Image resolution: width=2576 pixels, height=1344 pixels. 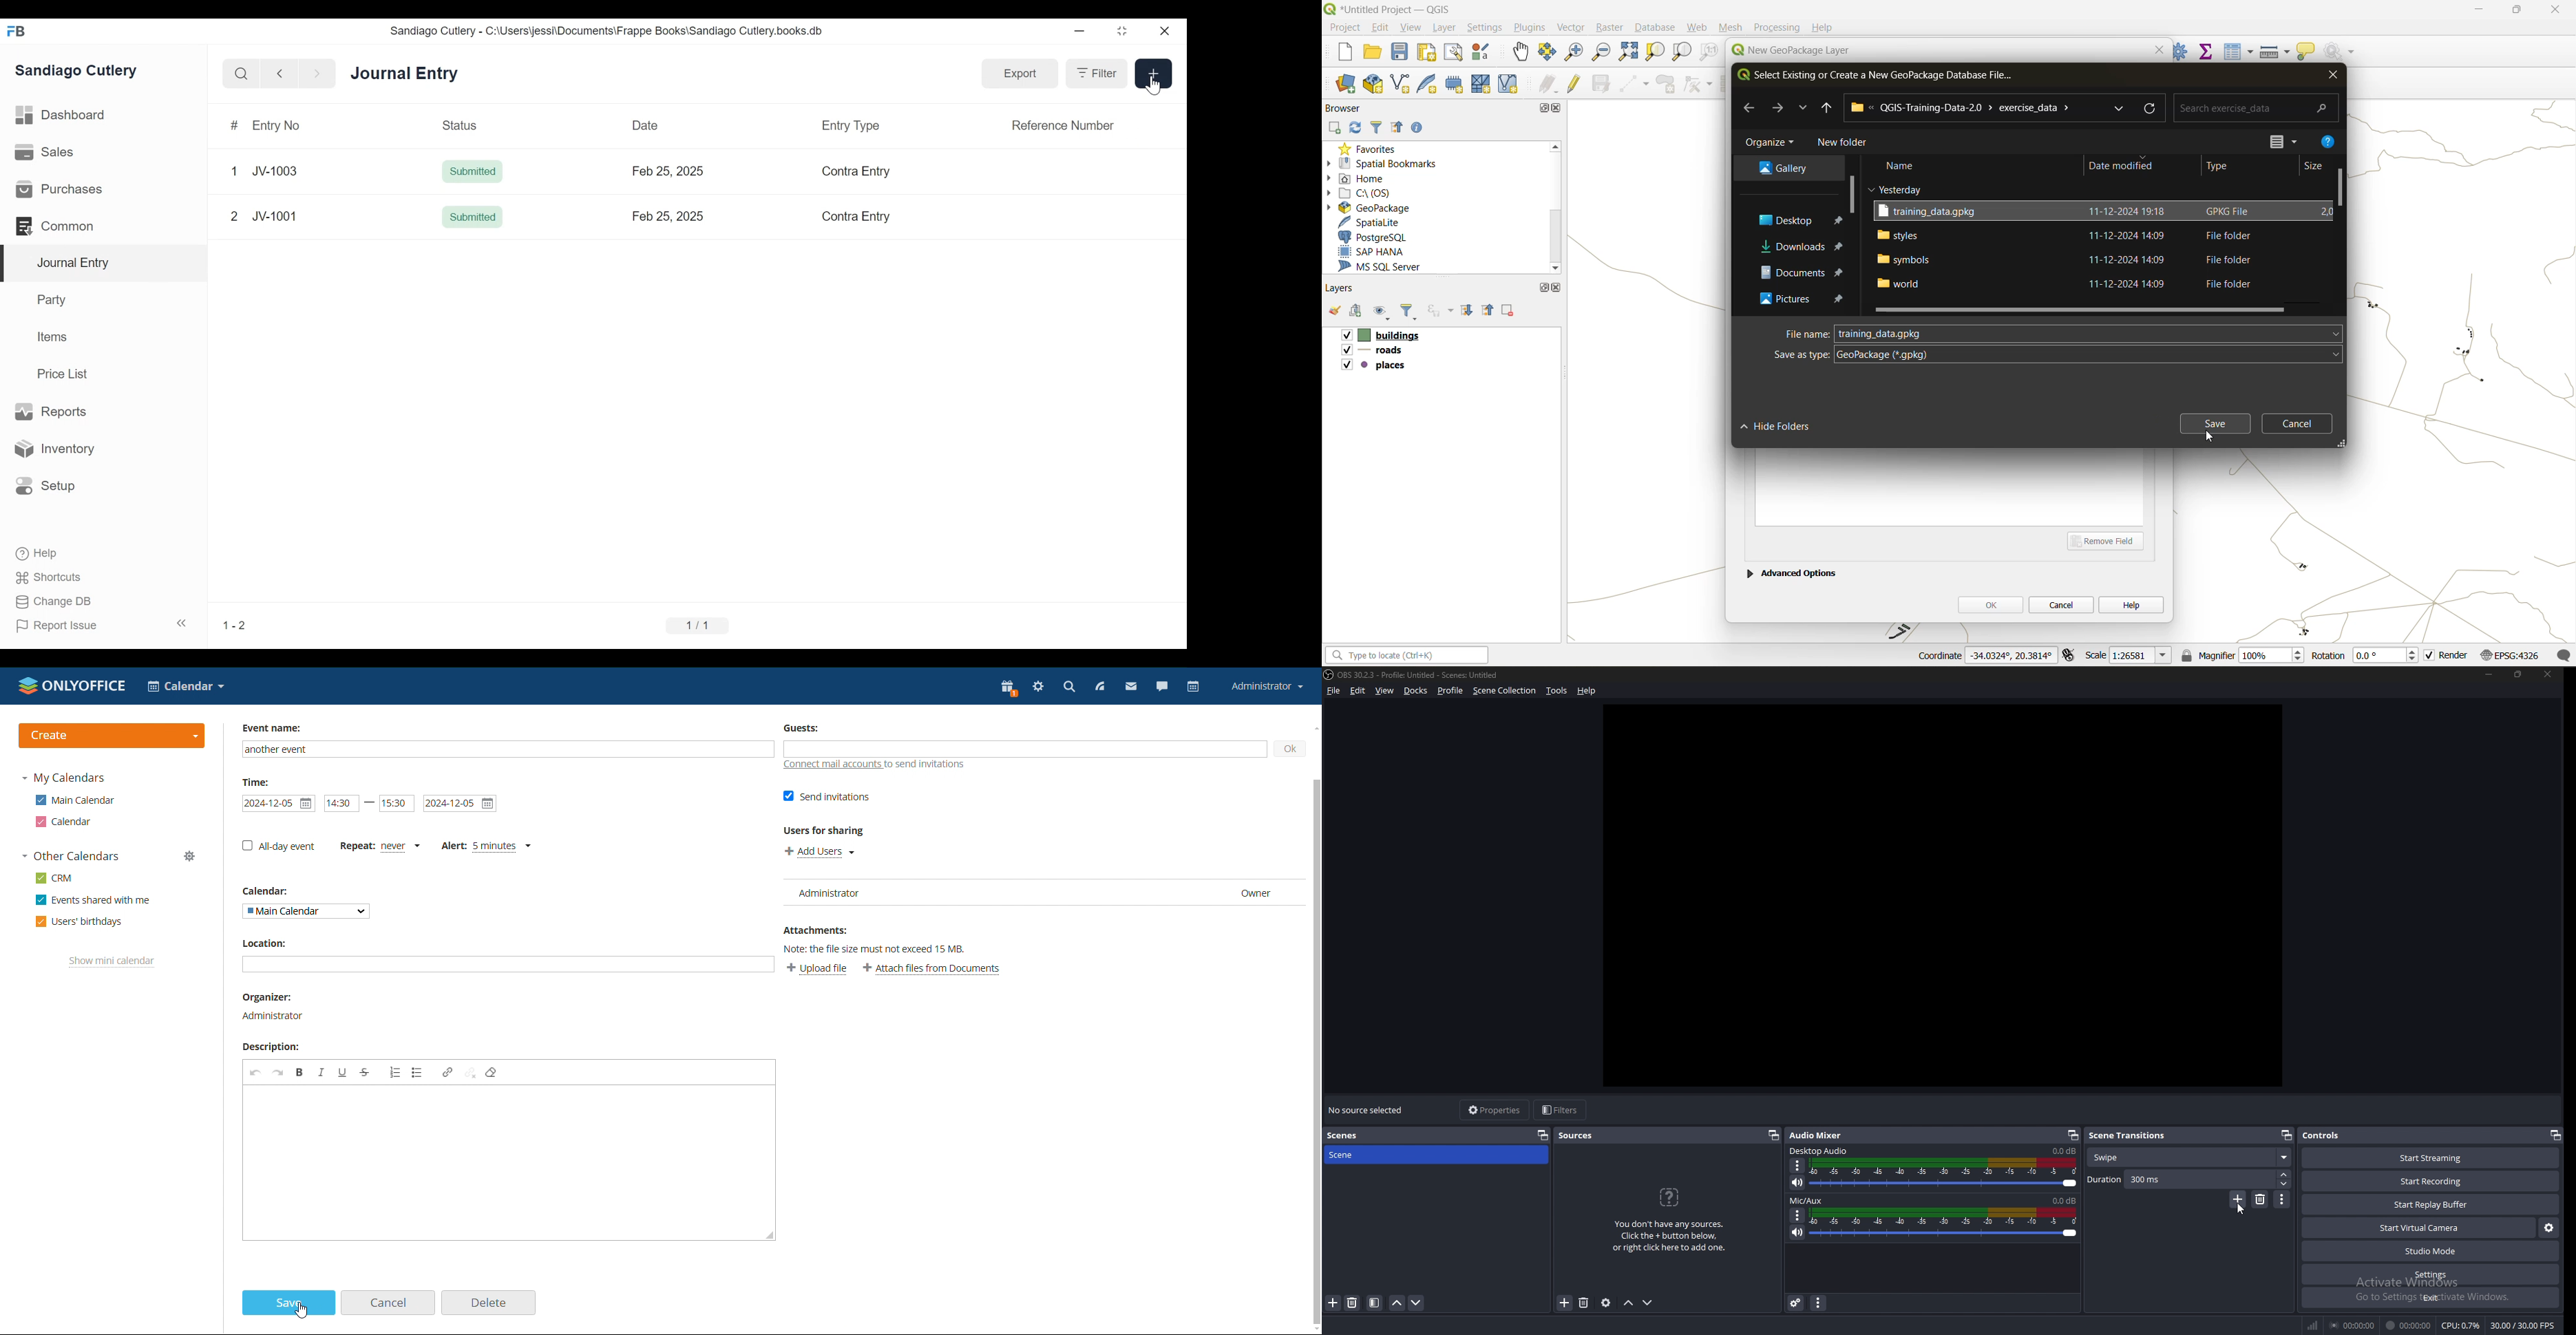 I want to click on start recording, so click(x=2431, y=1182).